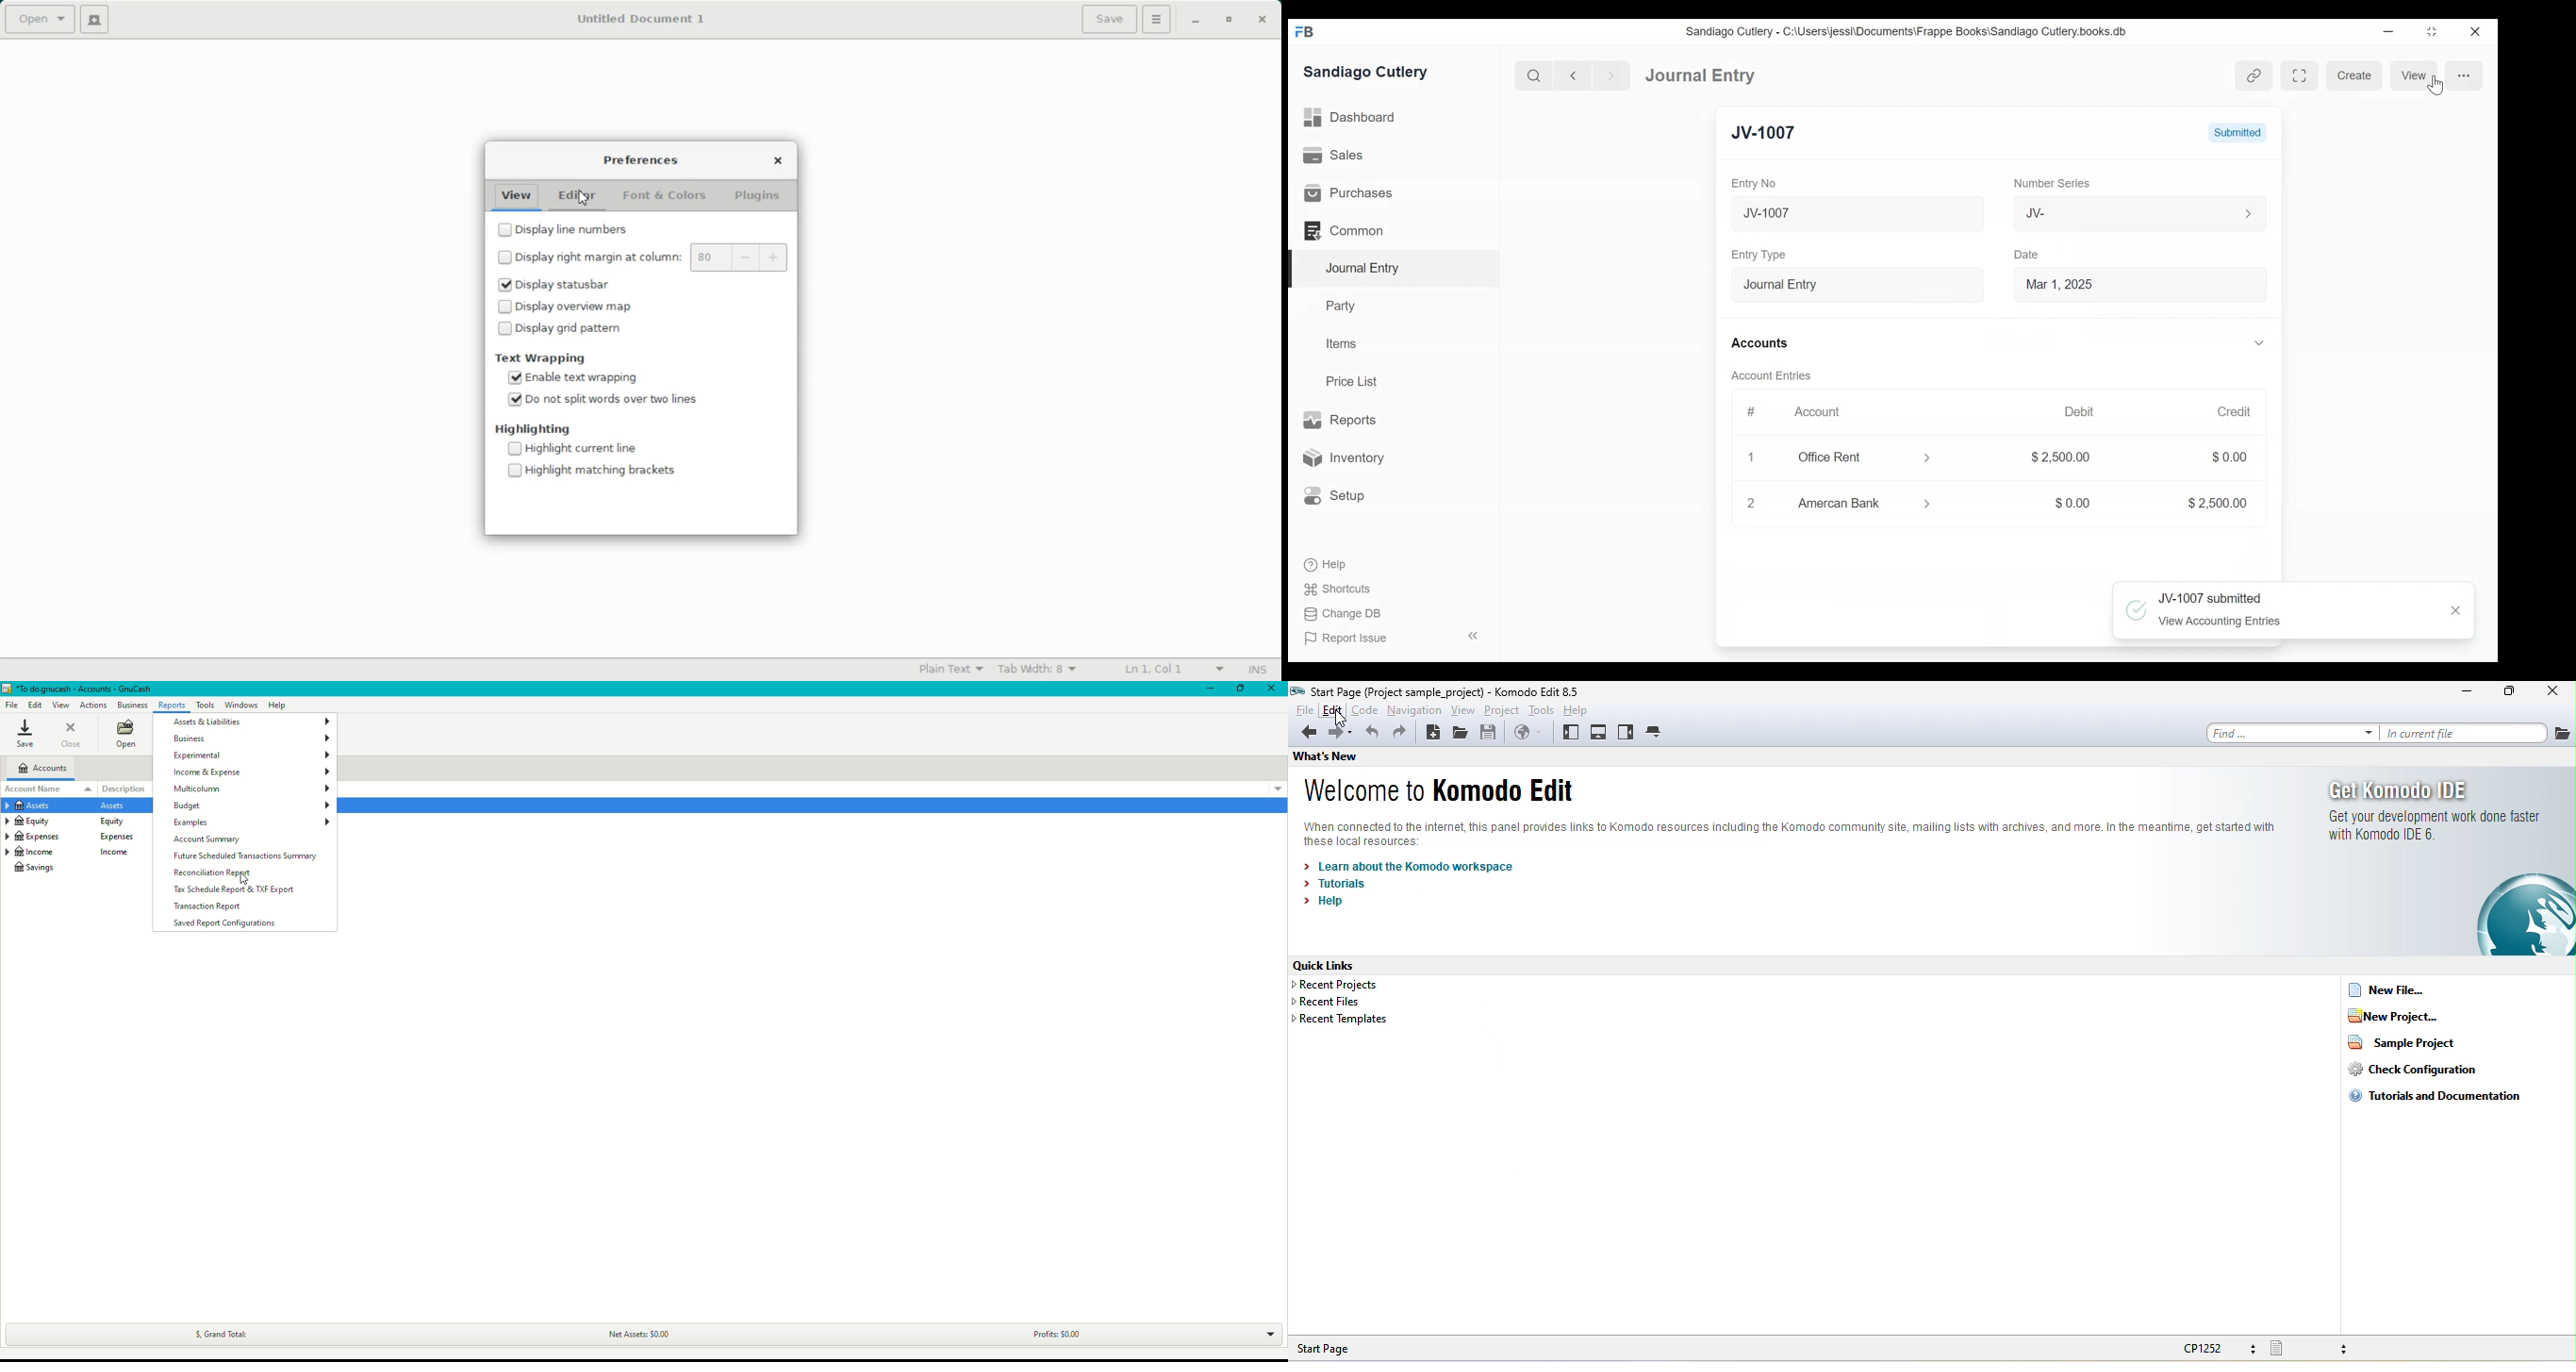  I want to click on Jv-, so click(2125, 214).